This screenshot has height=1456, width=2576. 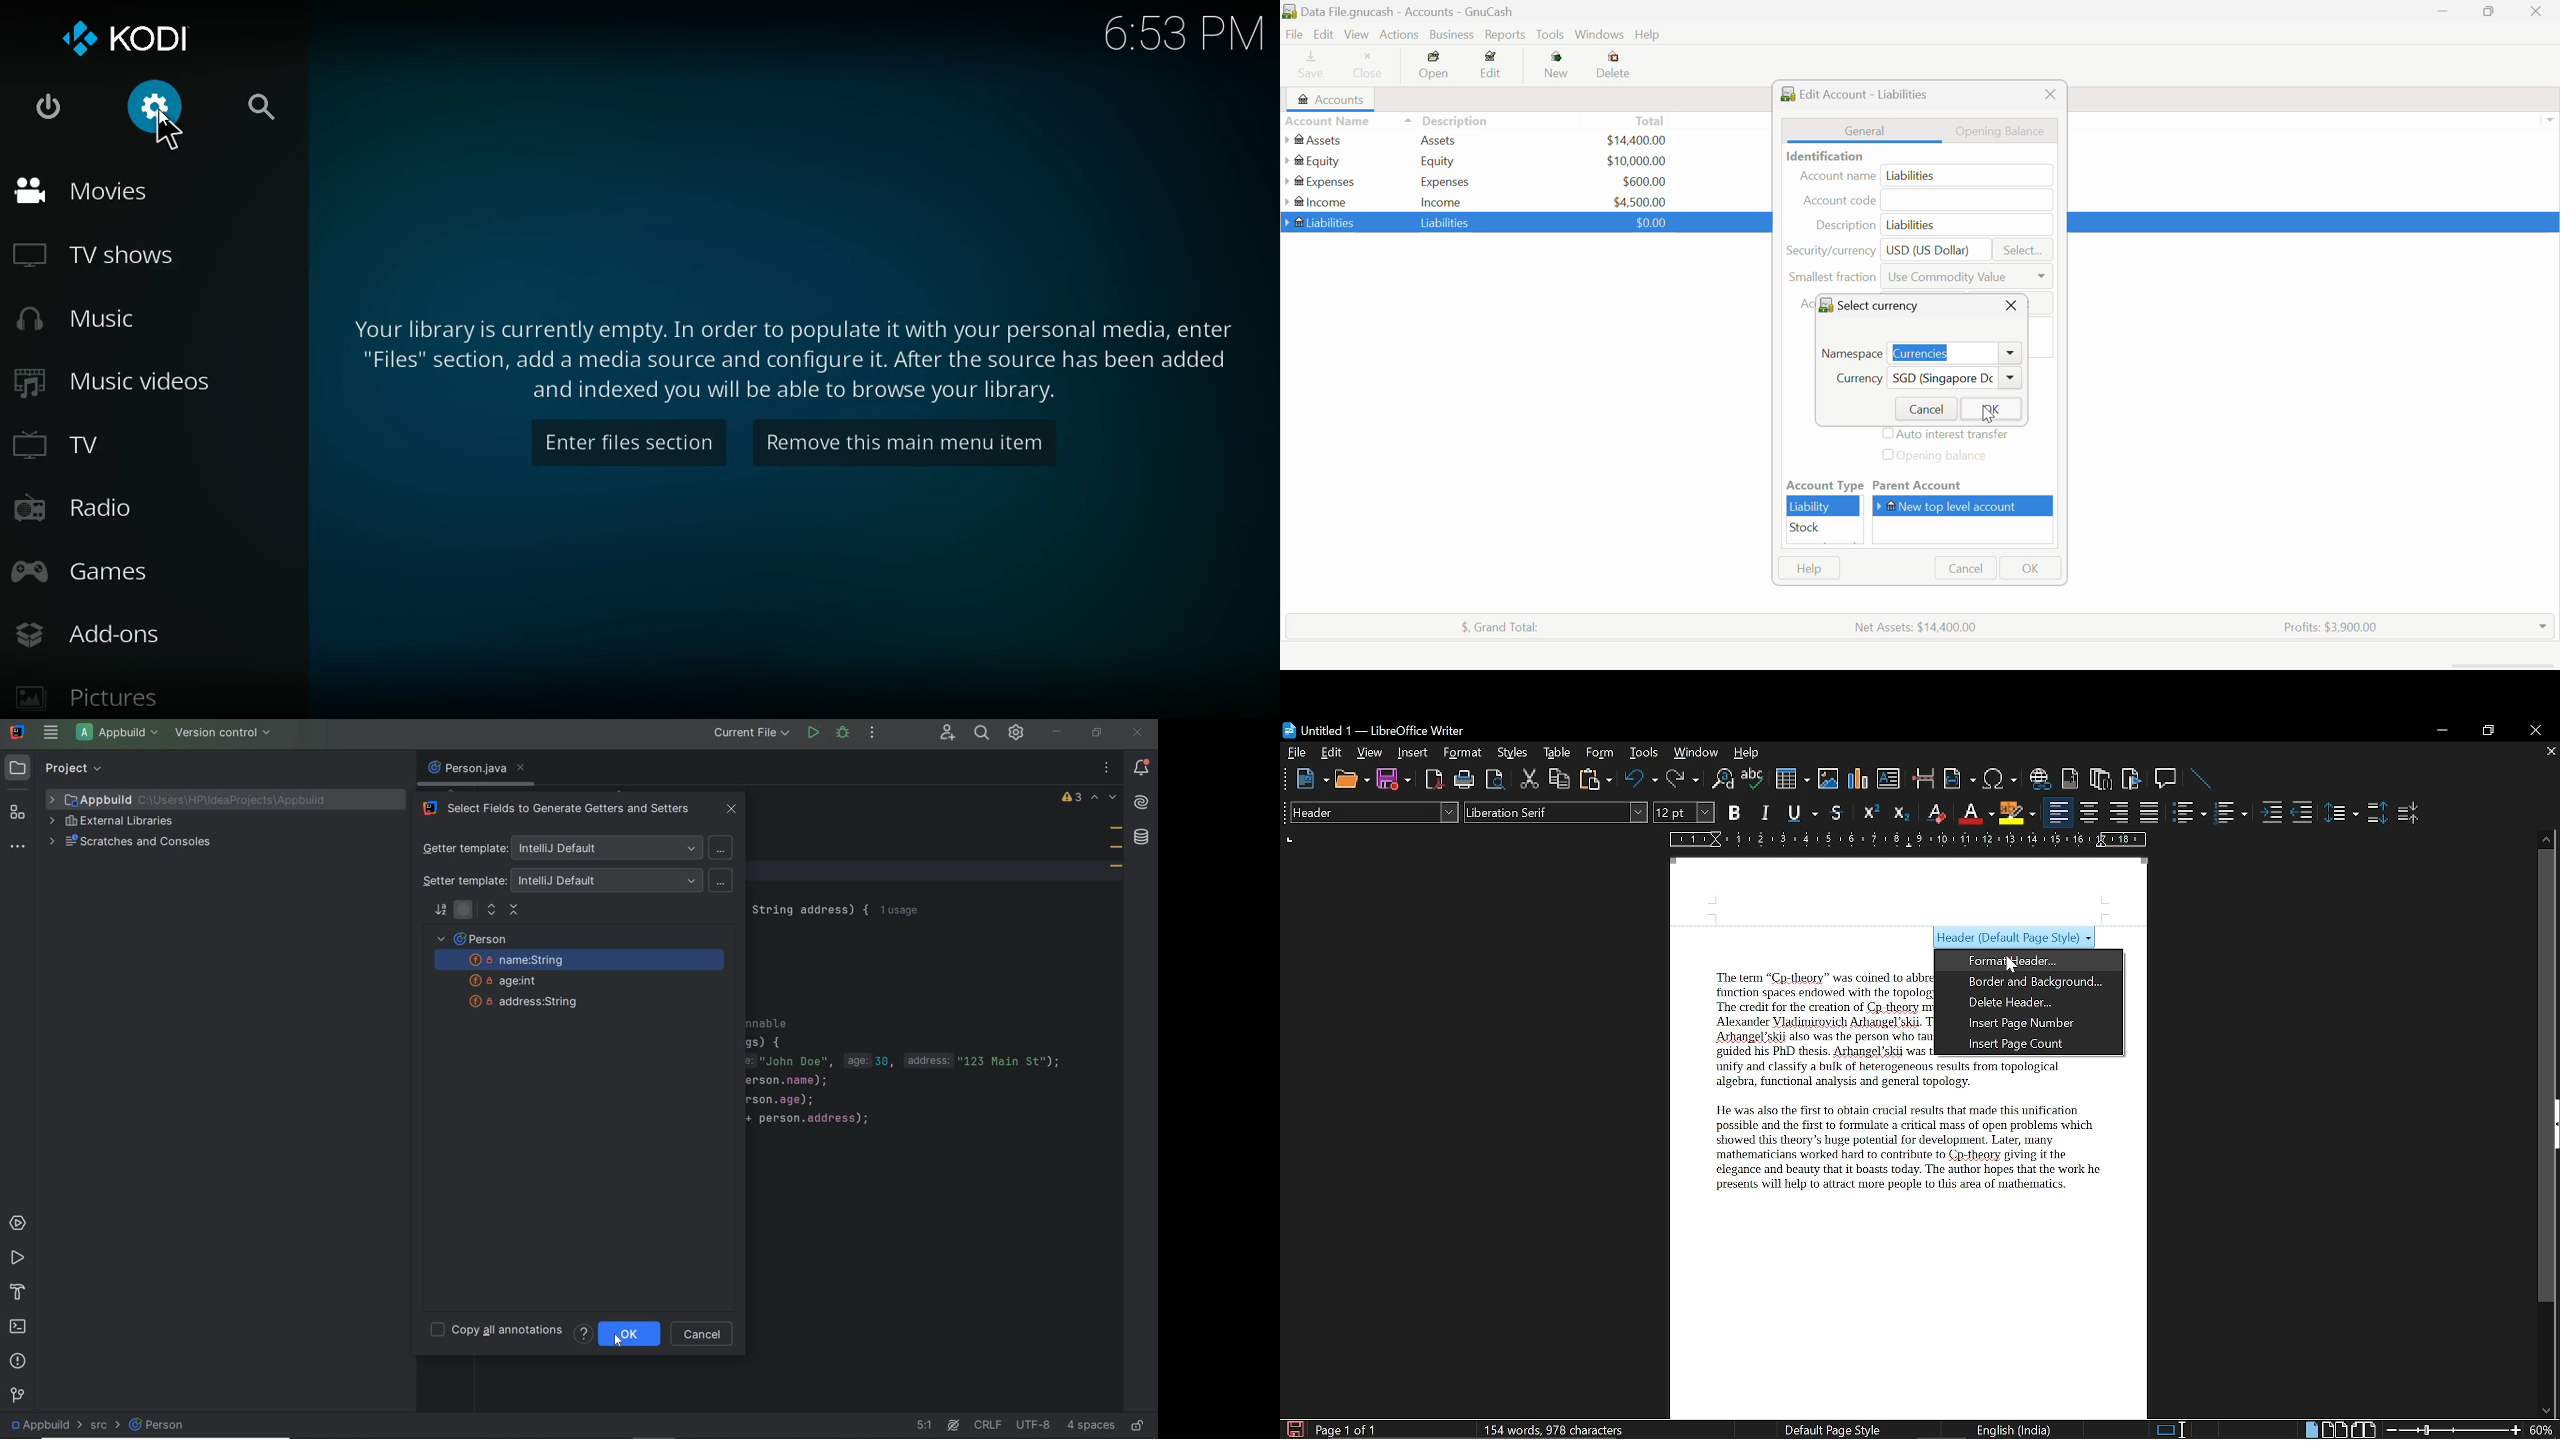 What do you see at coordinates (2002, 779) in the screenshot?
I see `Insert symbol` at bounding box center [2002, 779].